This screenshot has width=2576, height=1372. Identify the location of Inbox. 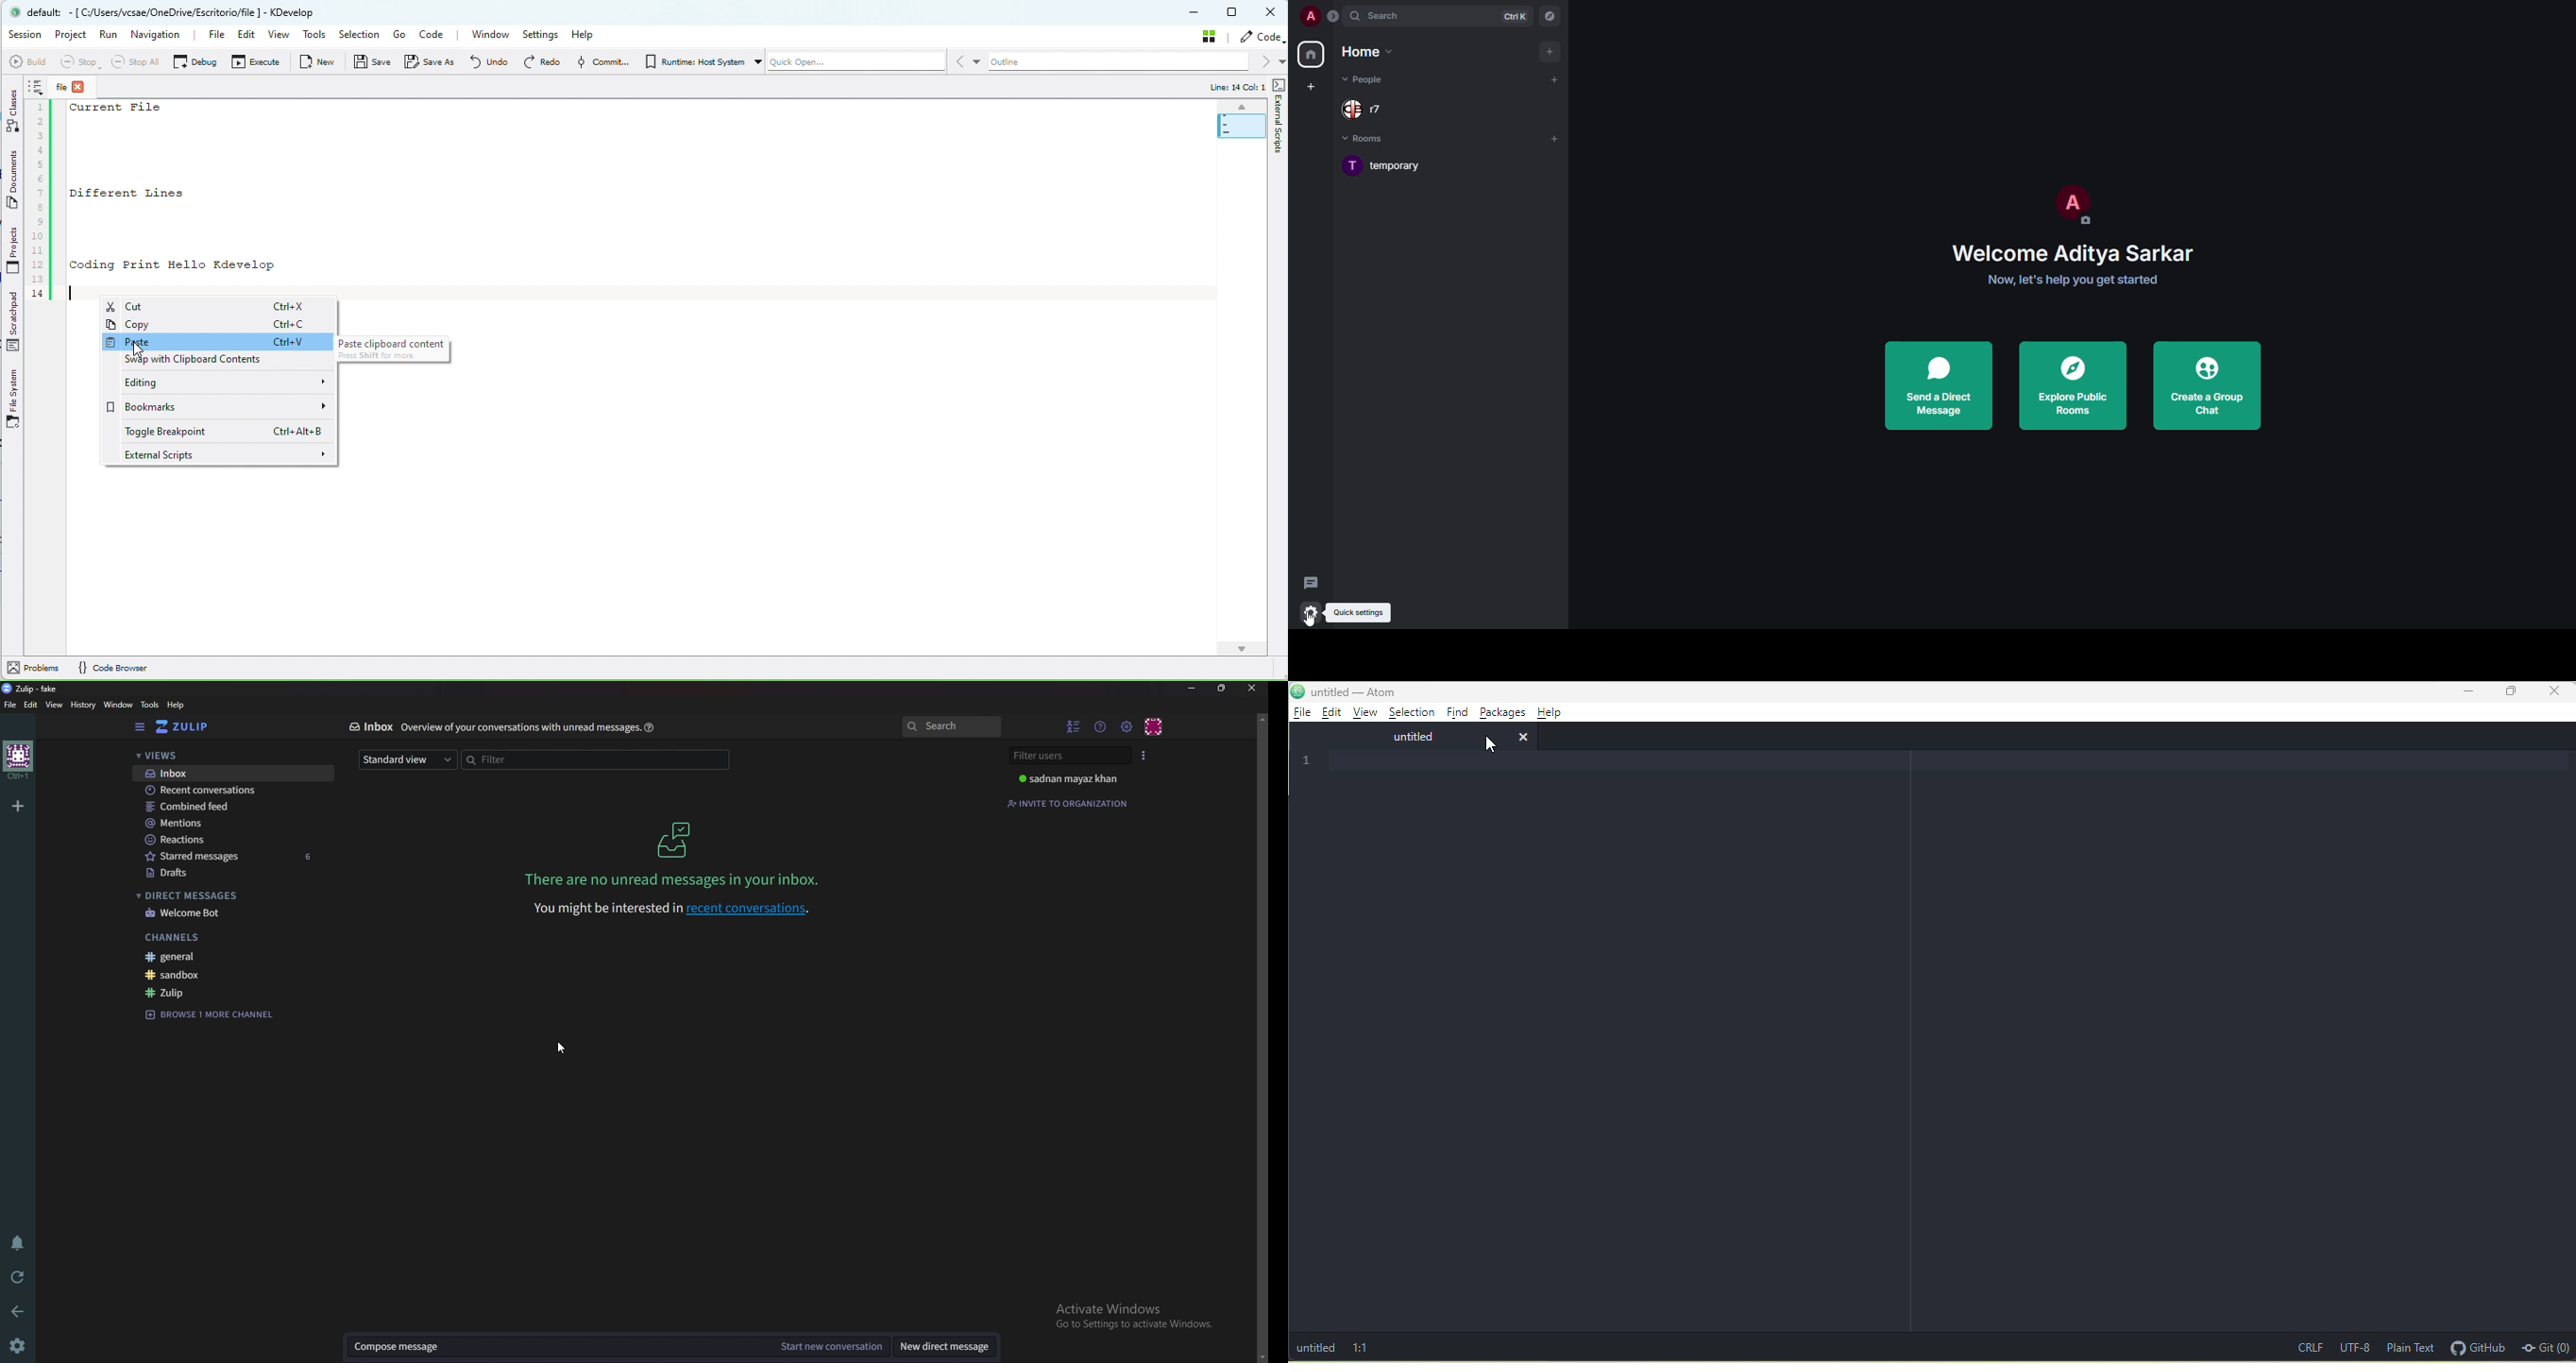
(371, 727).